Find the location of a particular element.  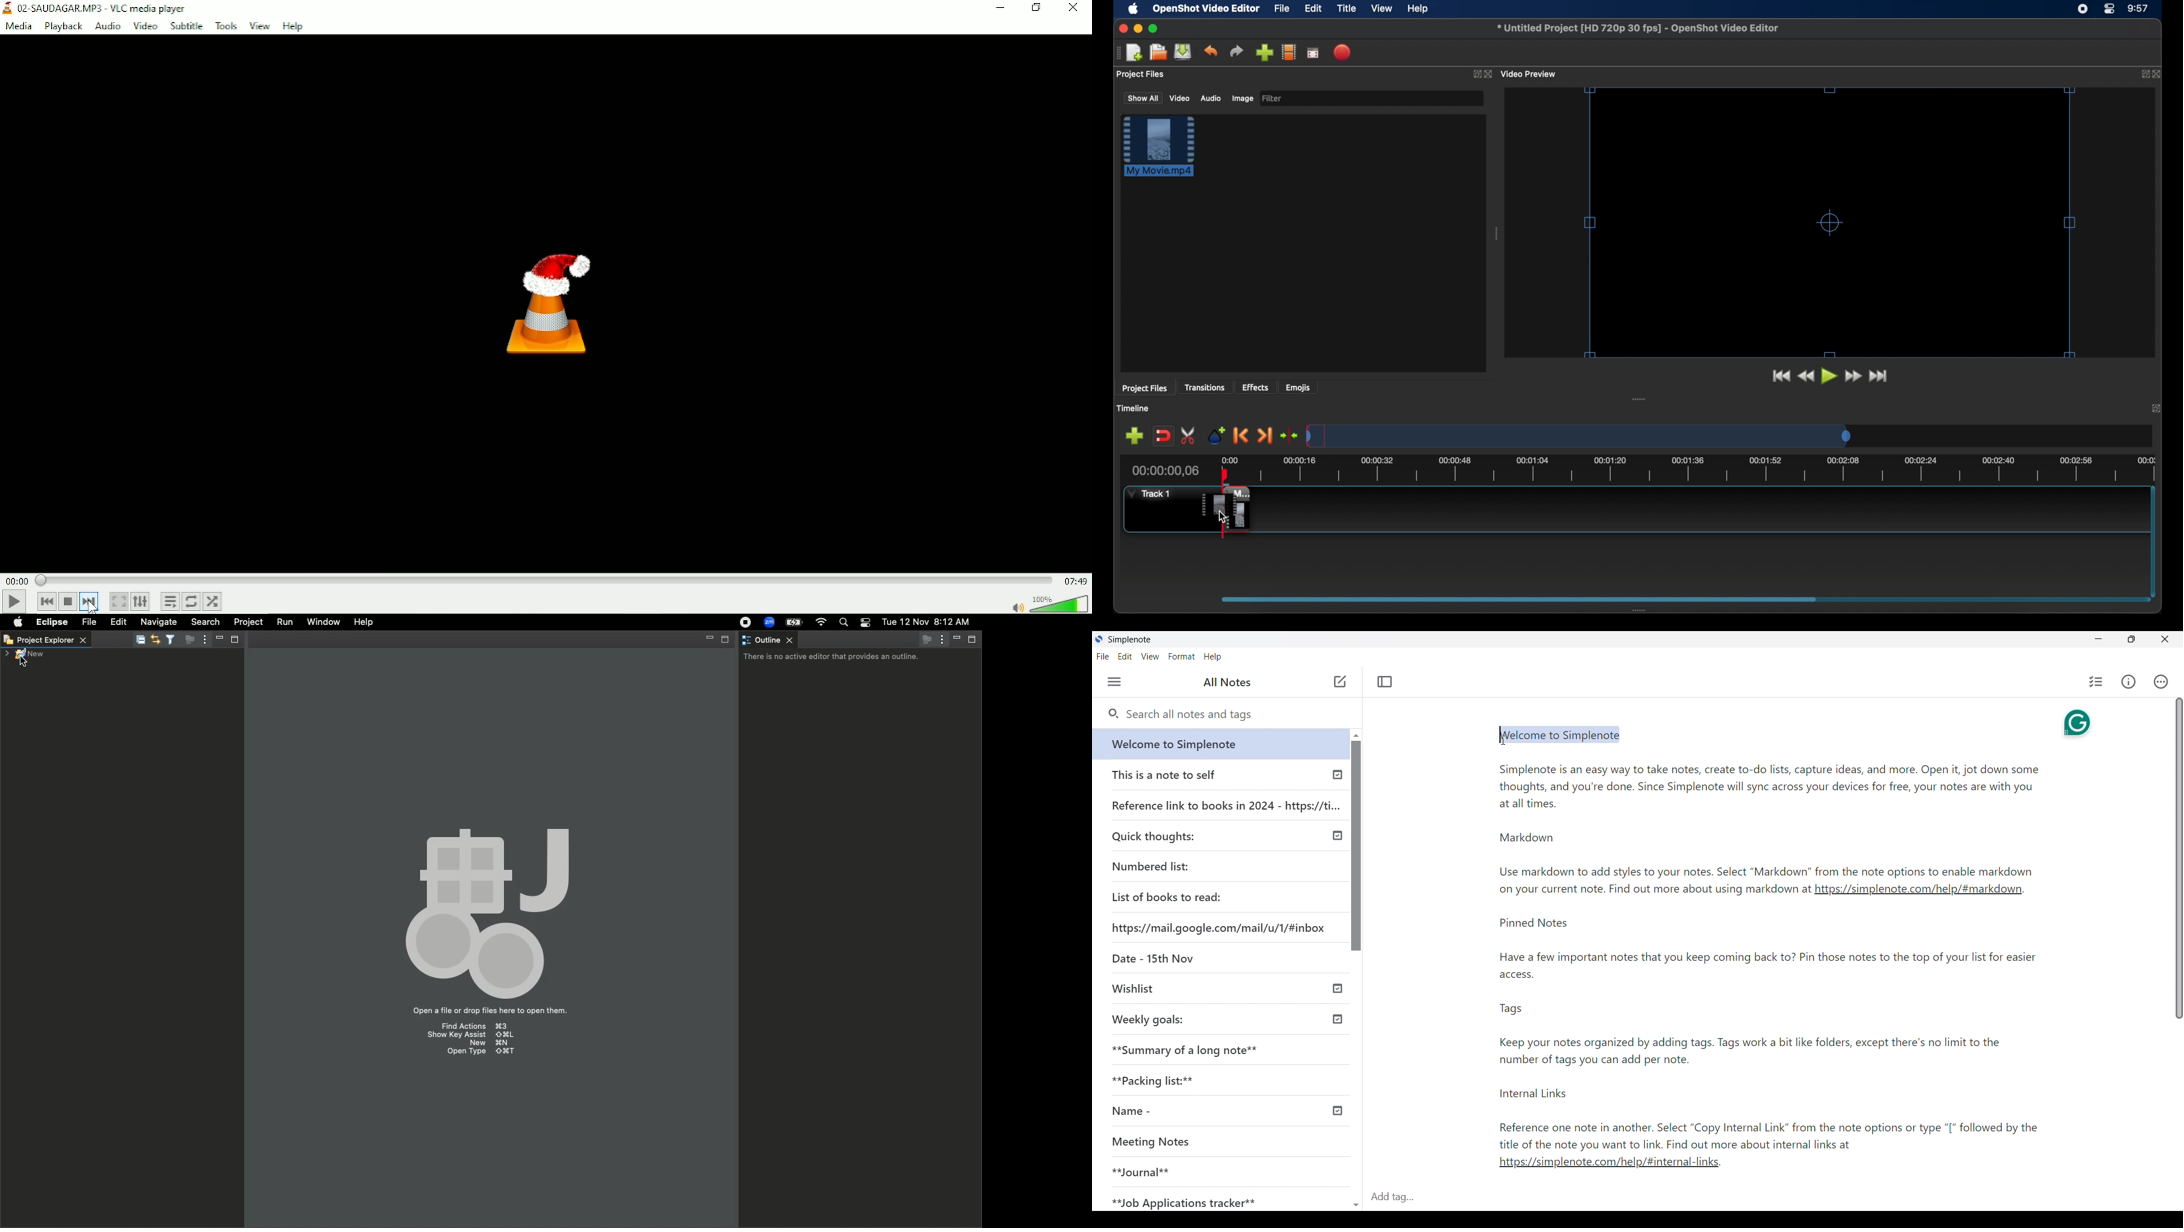

Help is located at coordinates (294, 25).